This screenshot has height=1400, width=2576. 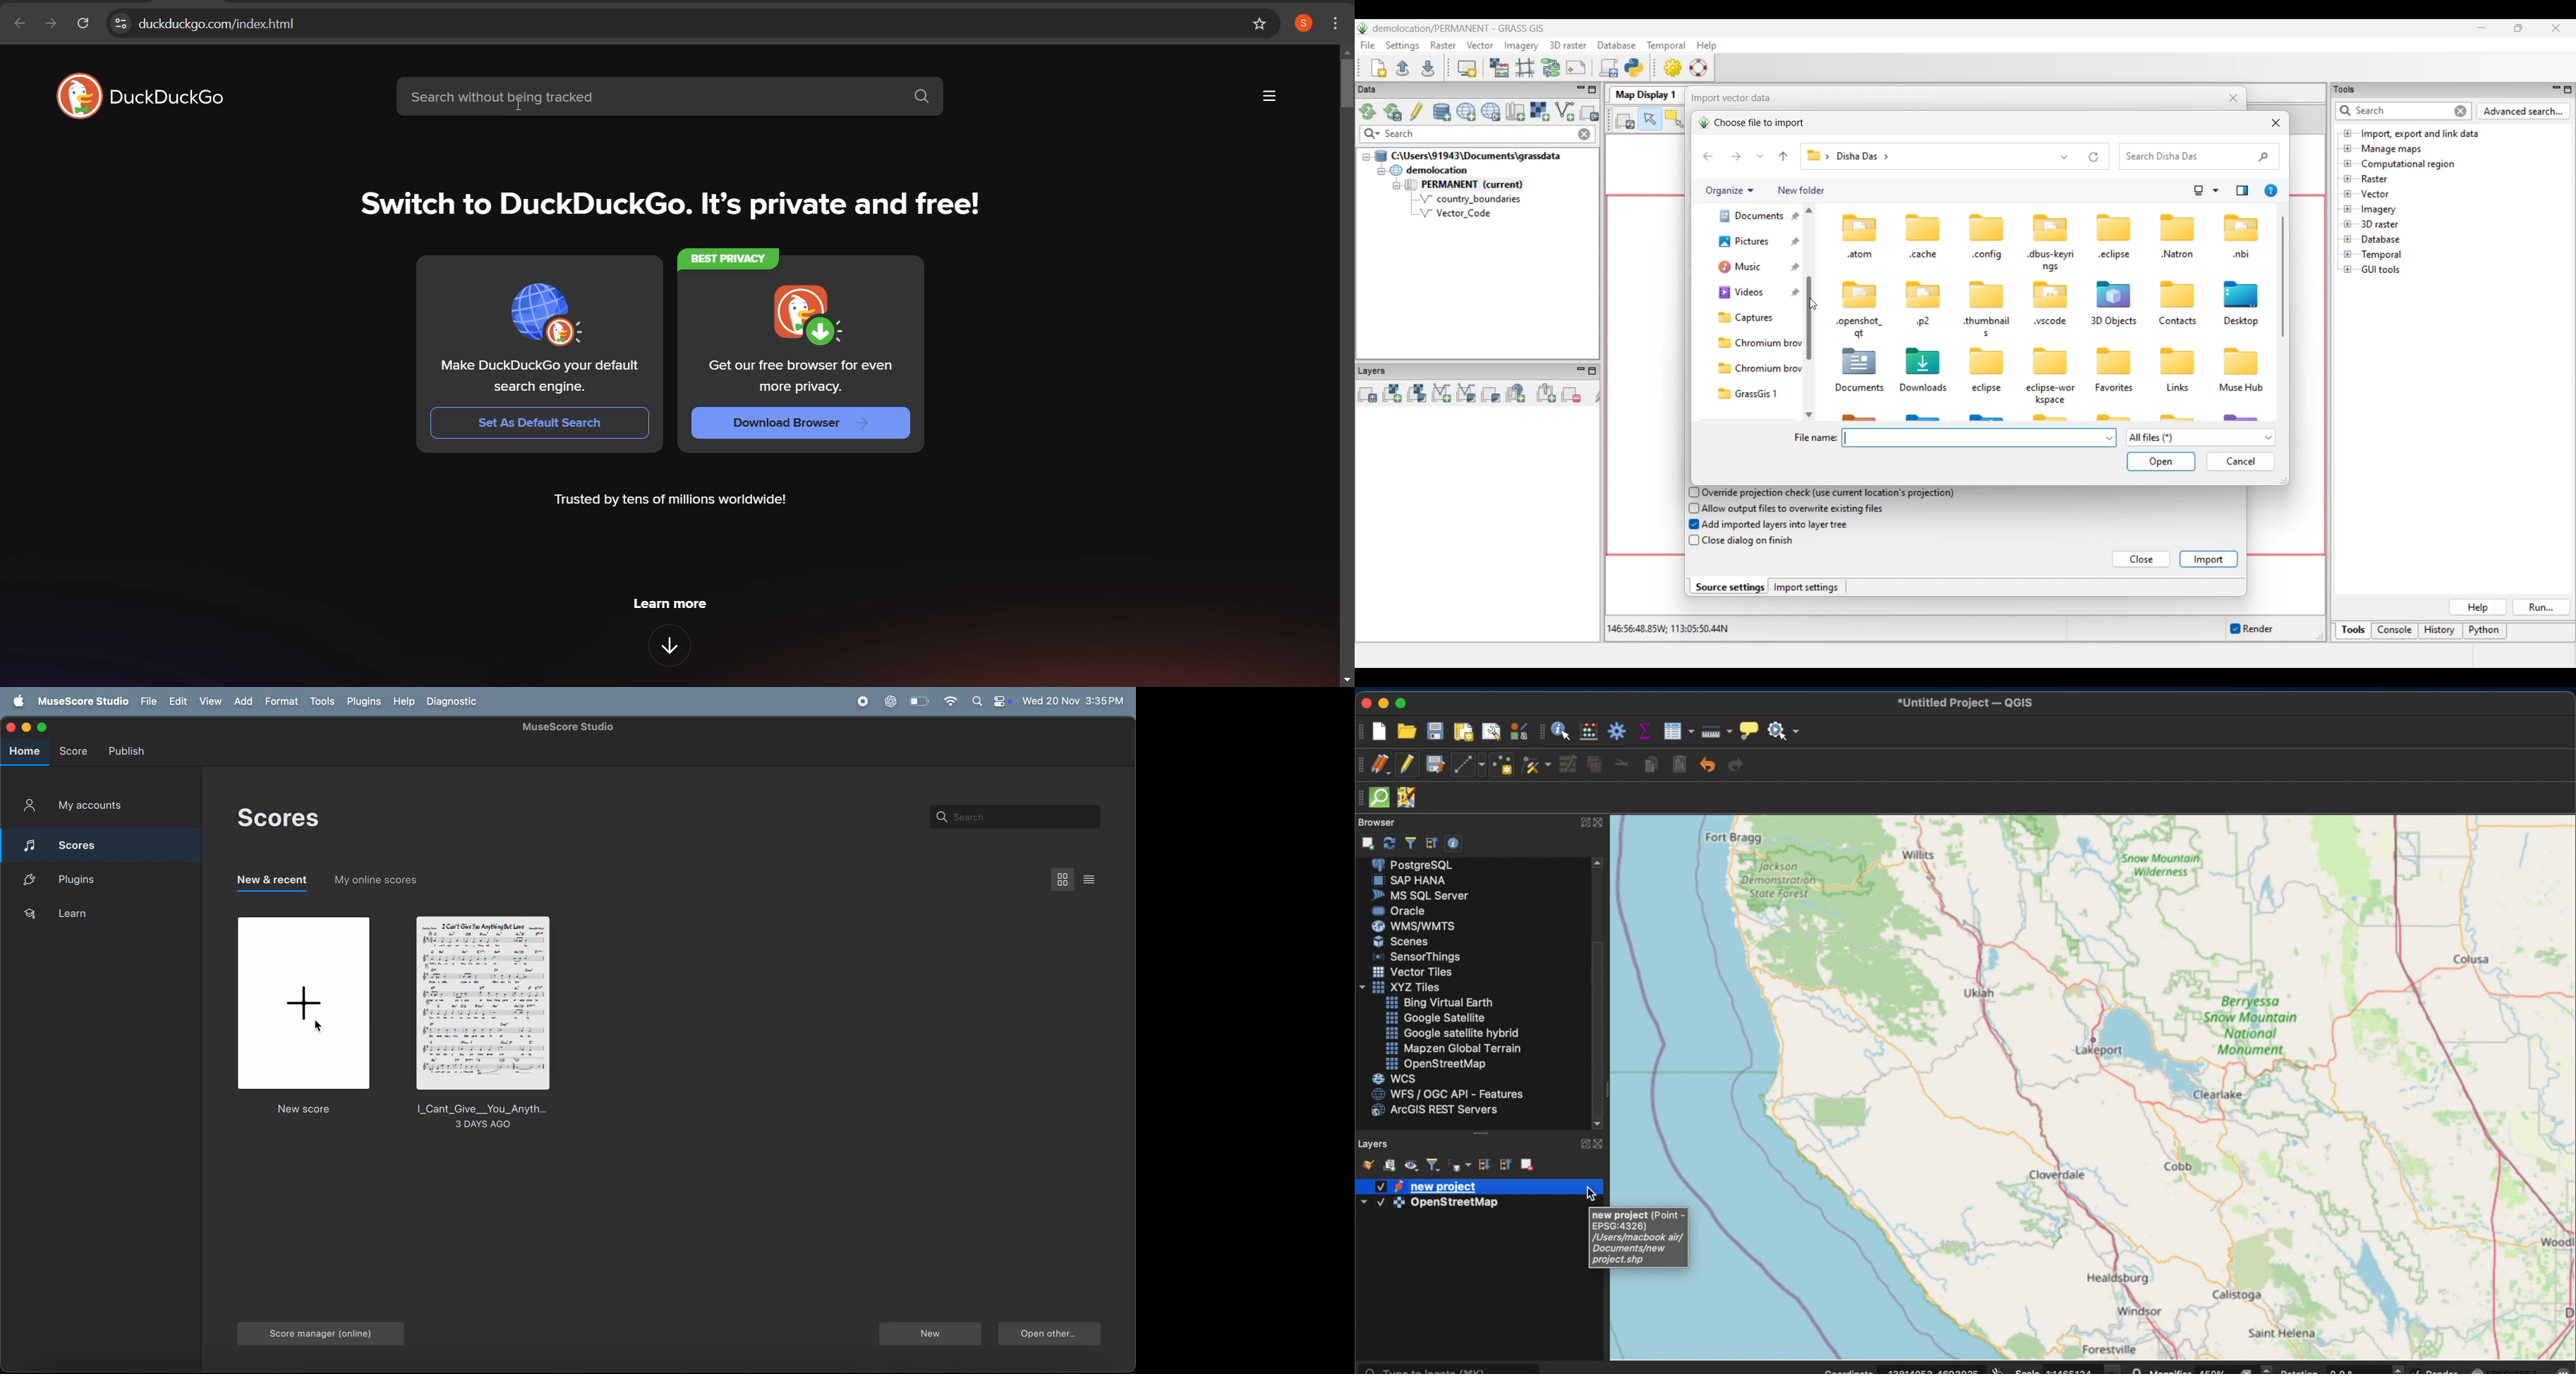 What do you see at coordinates (1452, 1048) in the screenshot?
I see `mapzen global terrain` at bounding box center [1452, 1048].